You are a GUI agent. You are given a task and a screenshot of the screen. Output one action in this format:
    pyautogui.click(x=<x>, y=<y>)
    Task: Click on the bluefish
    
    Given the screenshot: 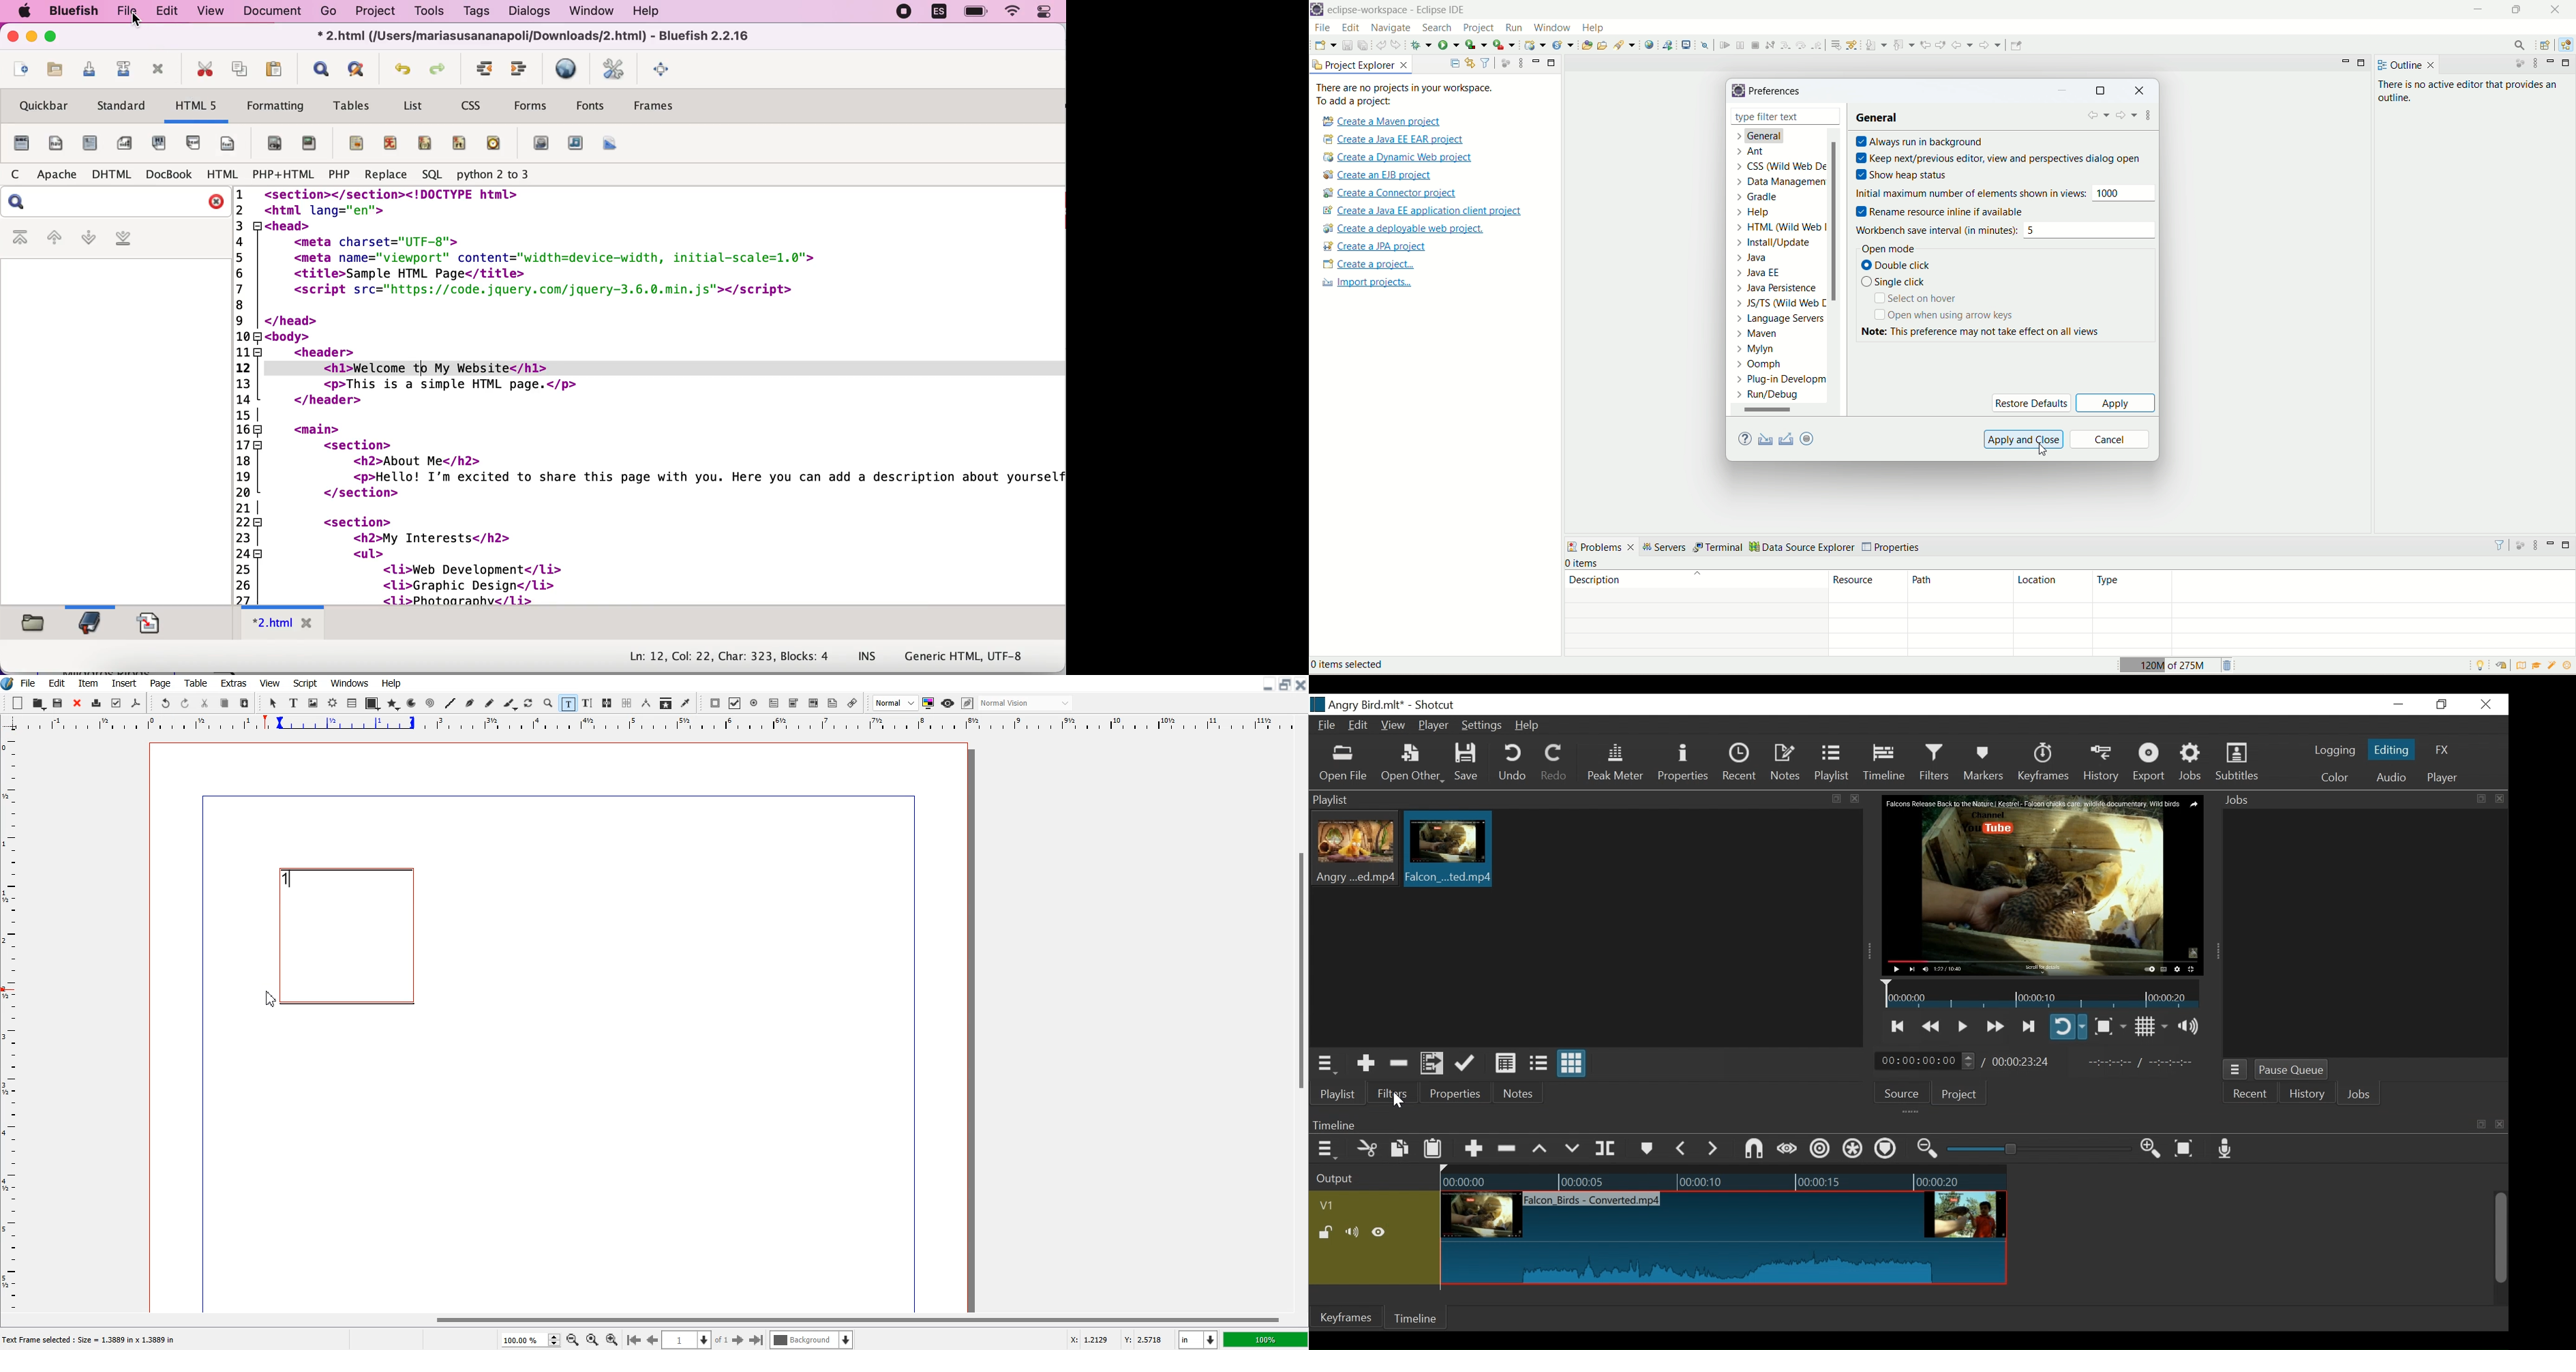 What is the action you would take?
    pyautogui.click(x=70, y=12)
    